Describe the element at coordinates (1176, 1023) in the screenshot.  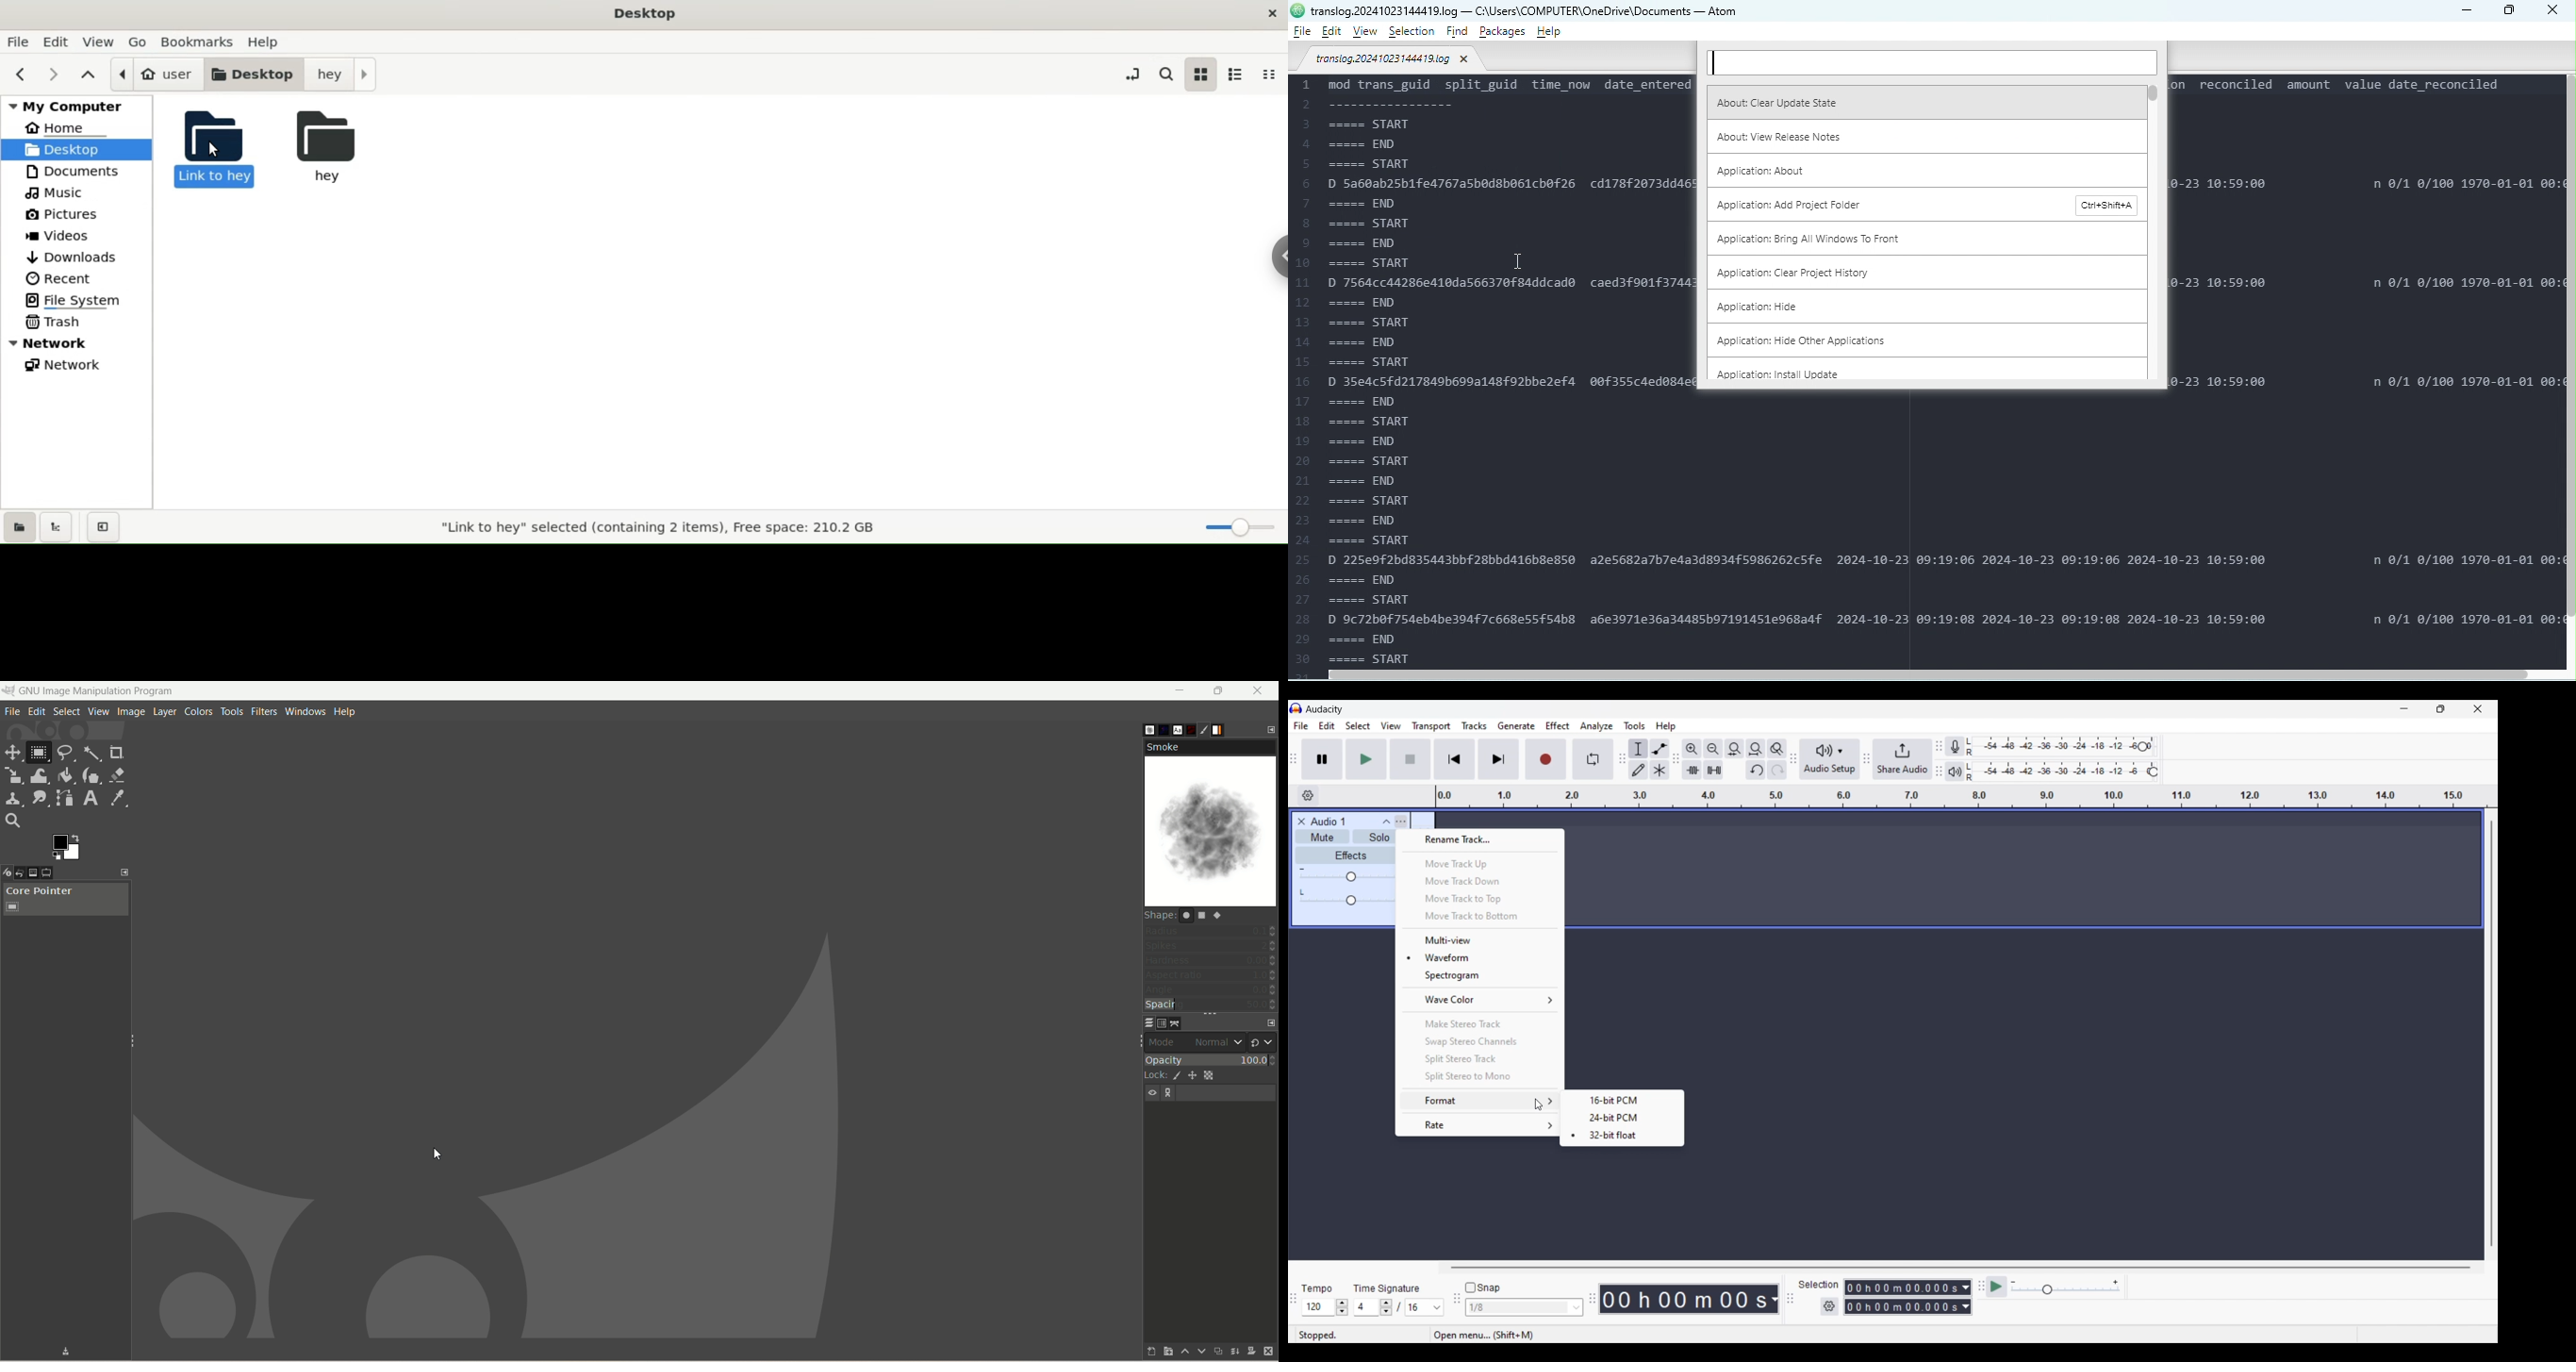
I see `path` at that location.